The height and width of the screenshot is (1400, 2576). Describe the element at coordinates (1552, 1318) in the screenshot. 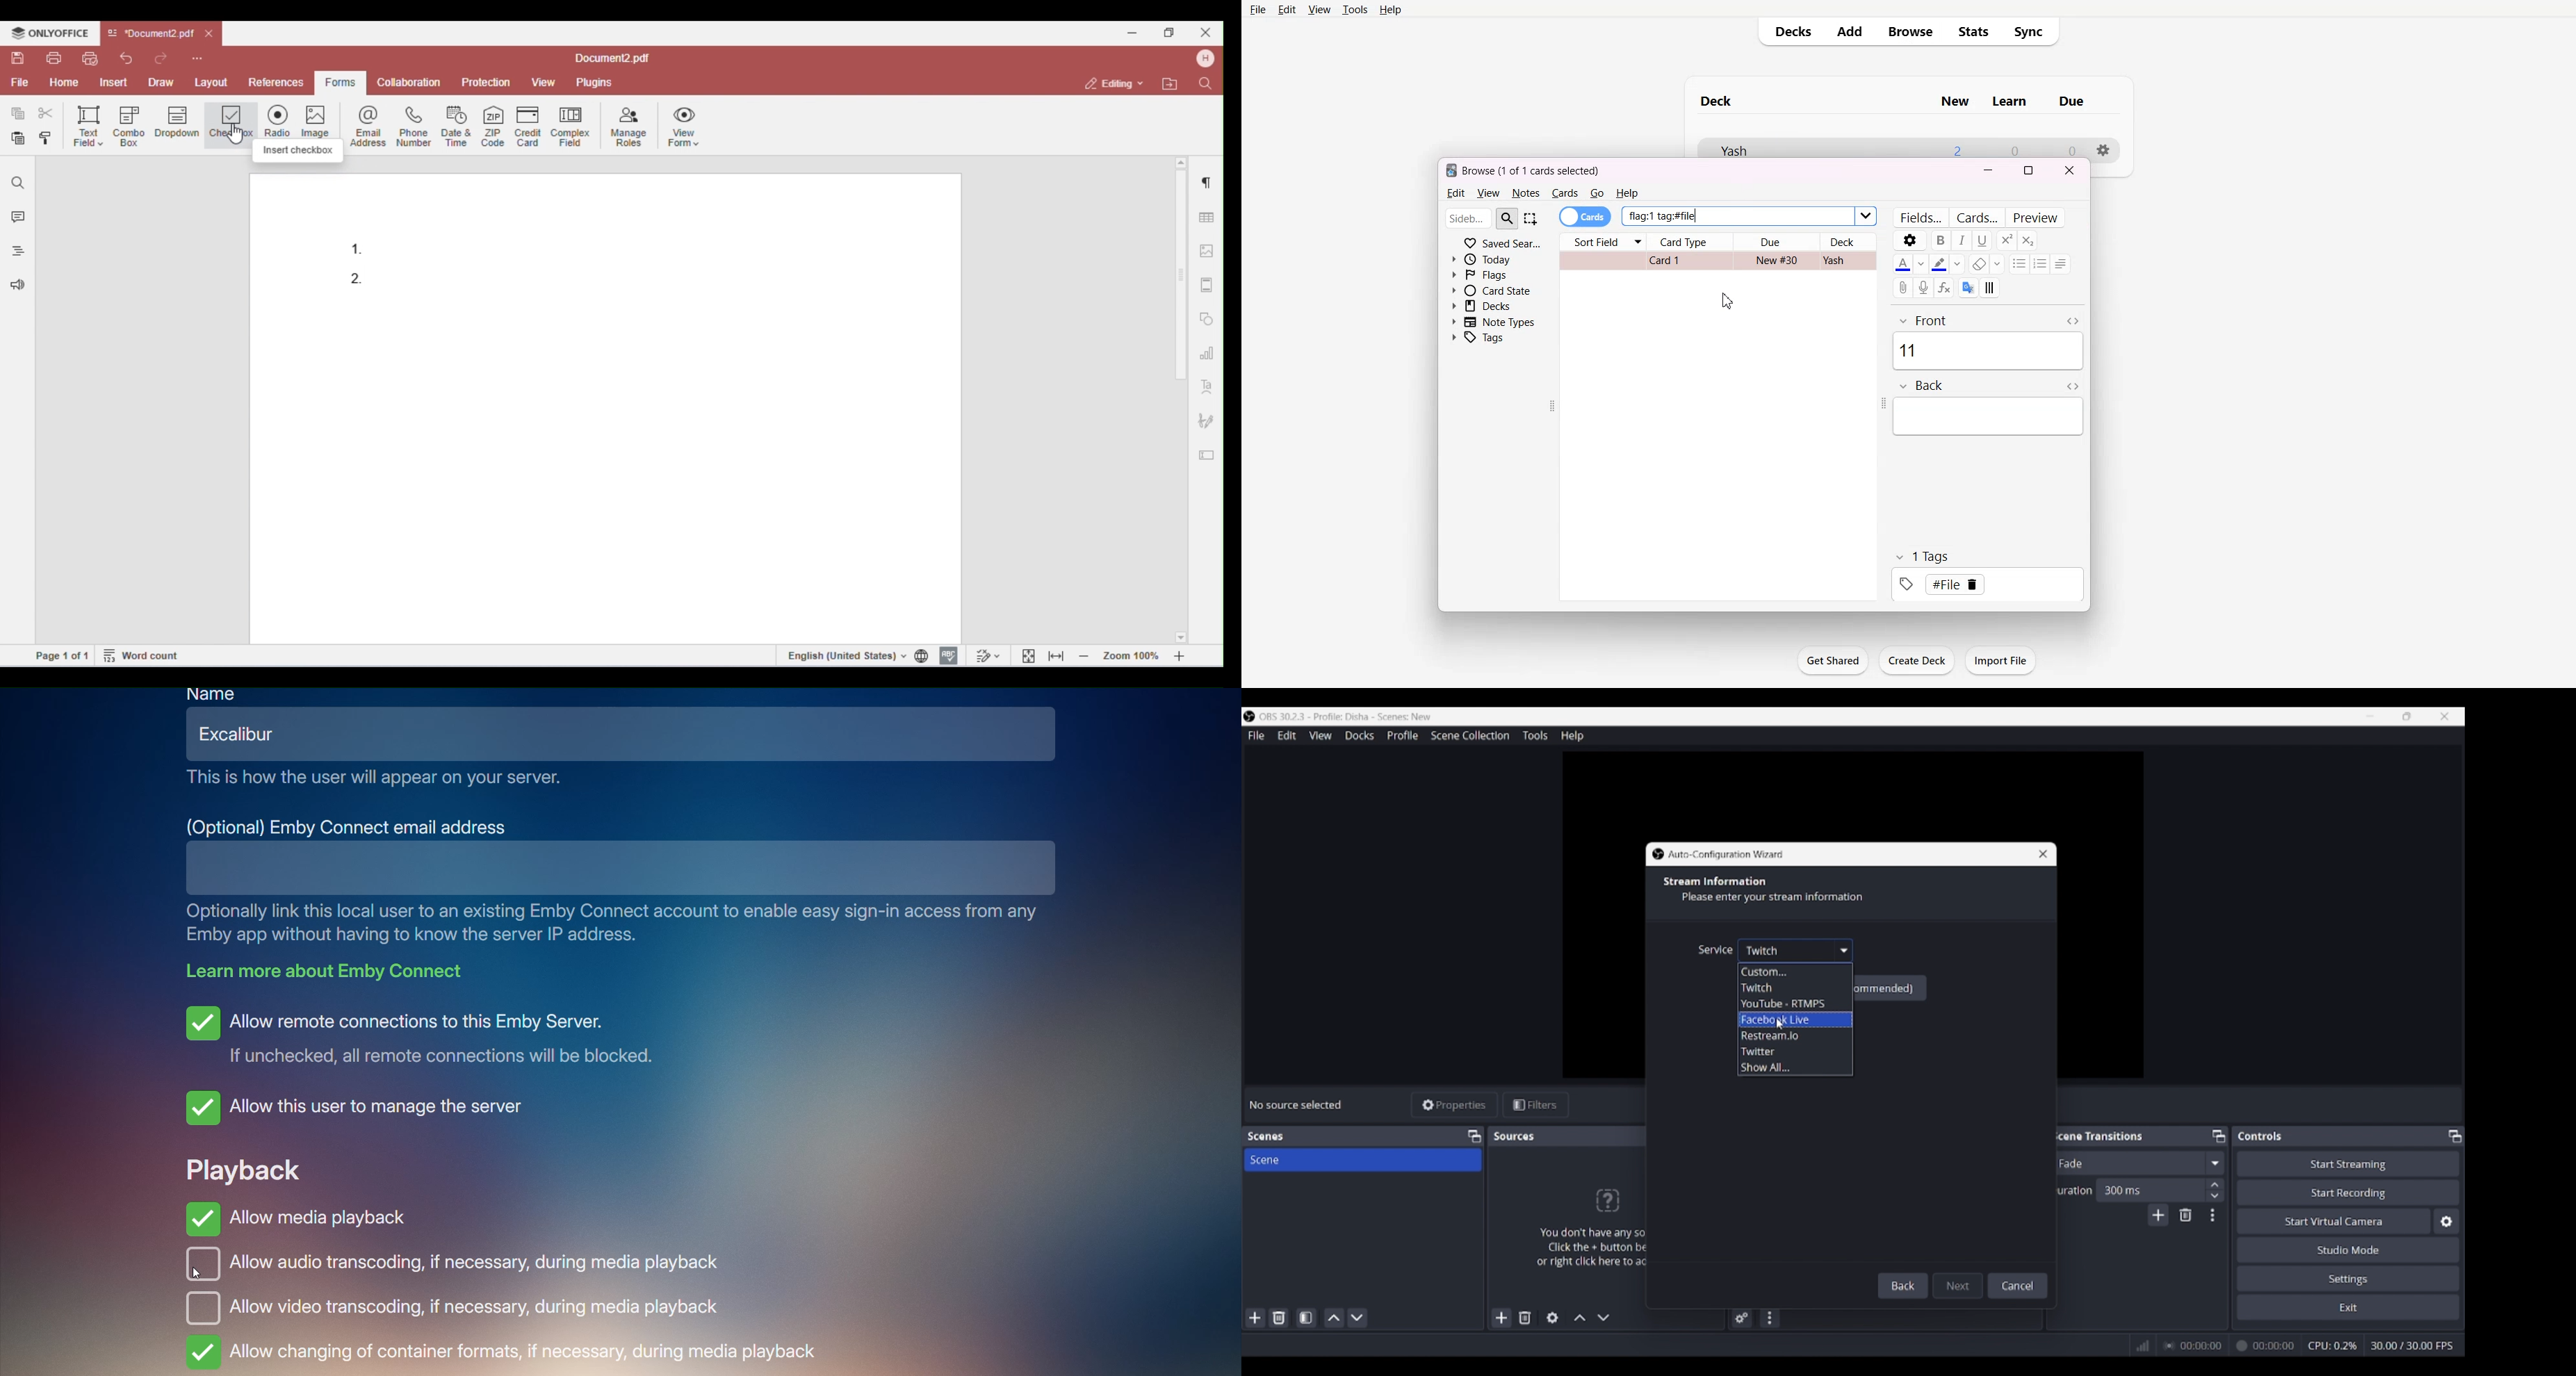

I see `Open source properties` at that location.